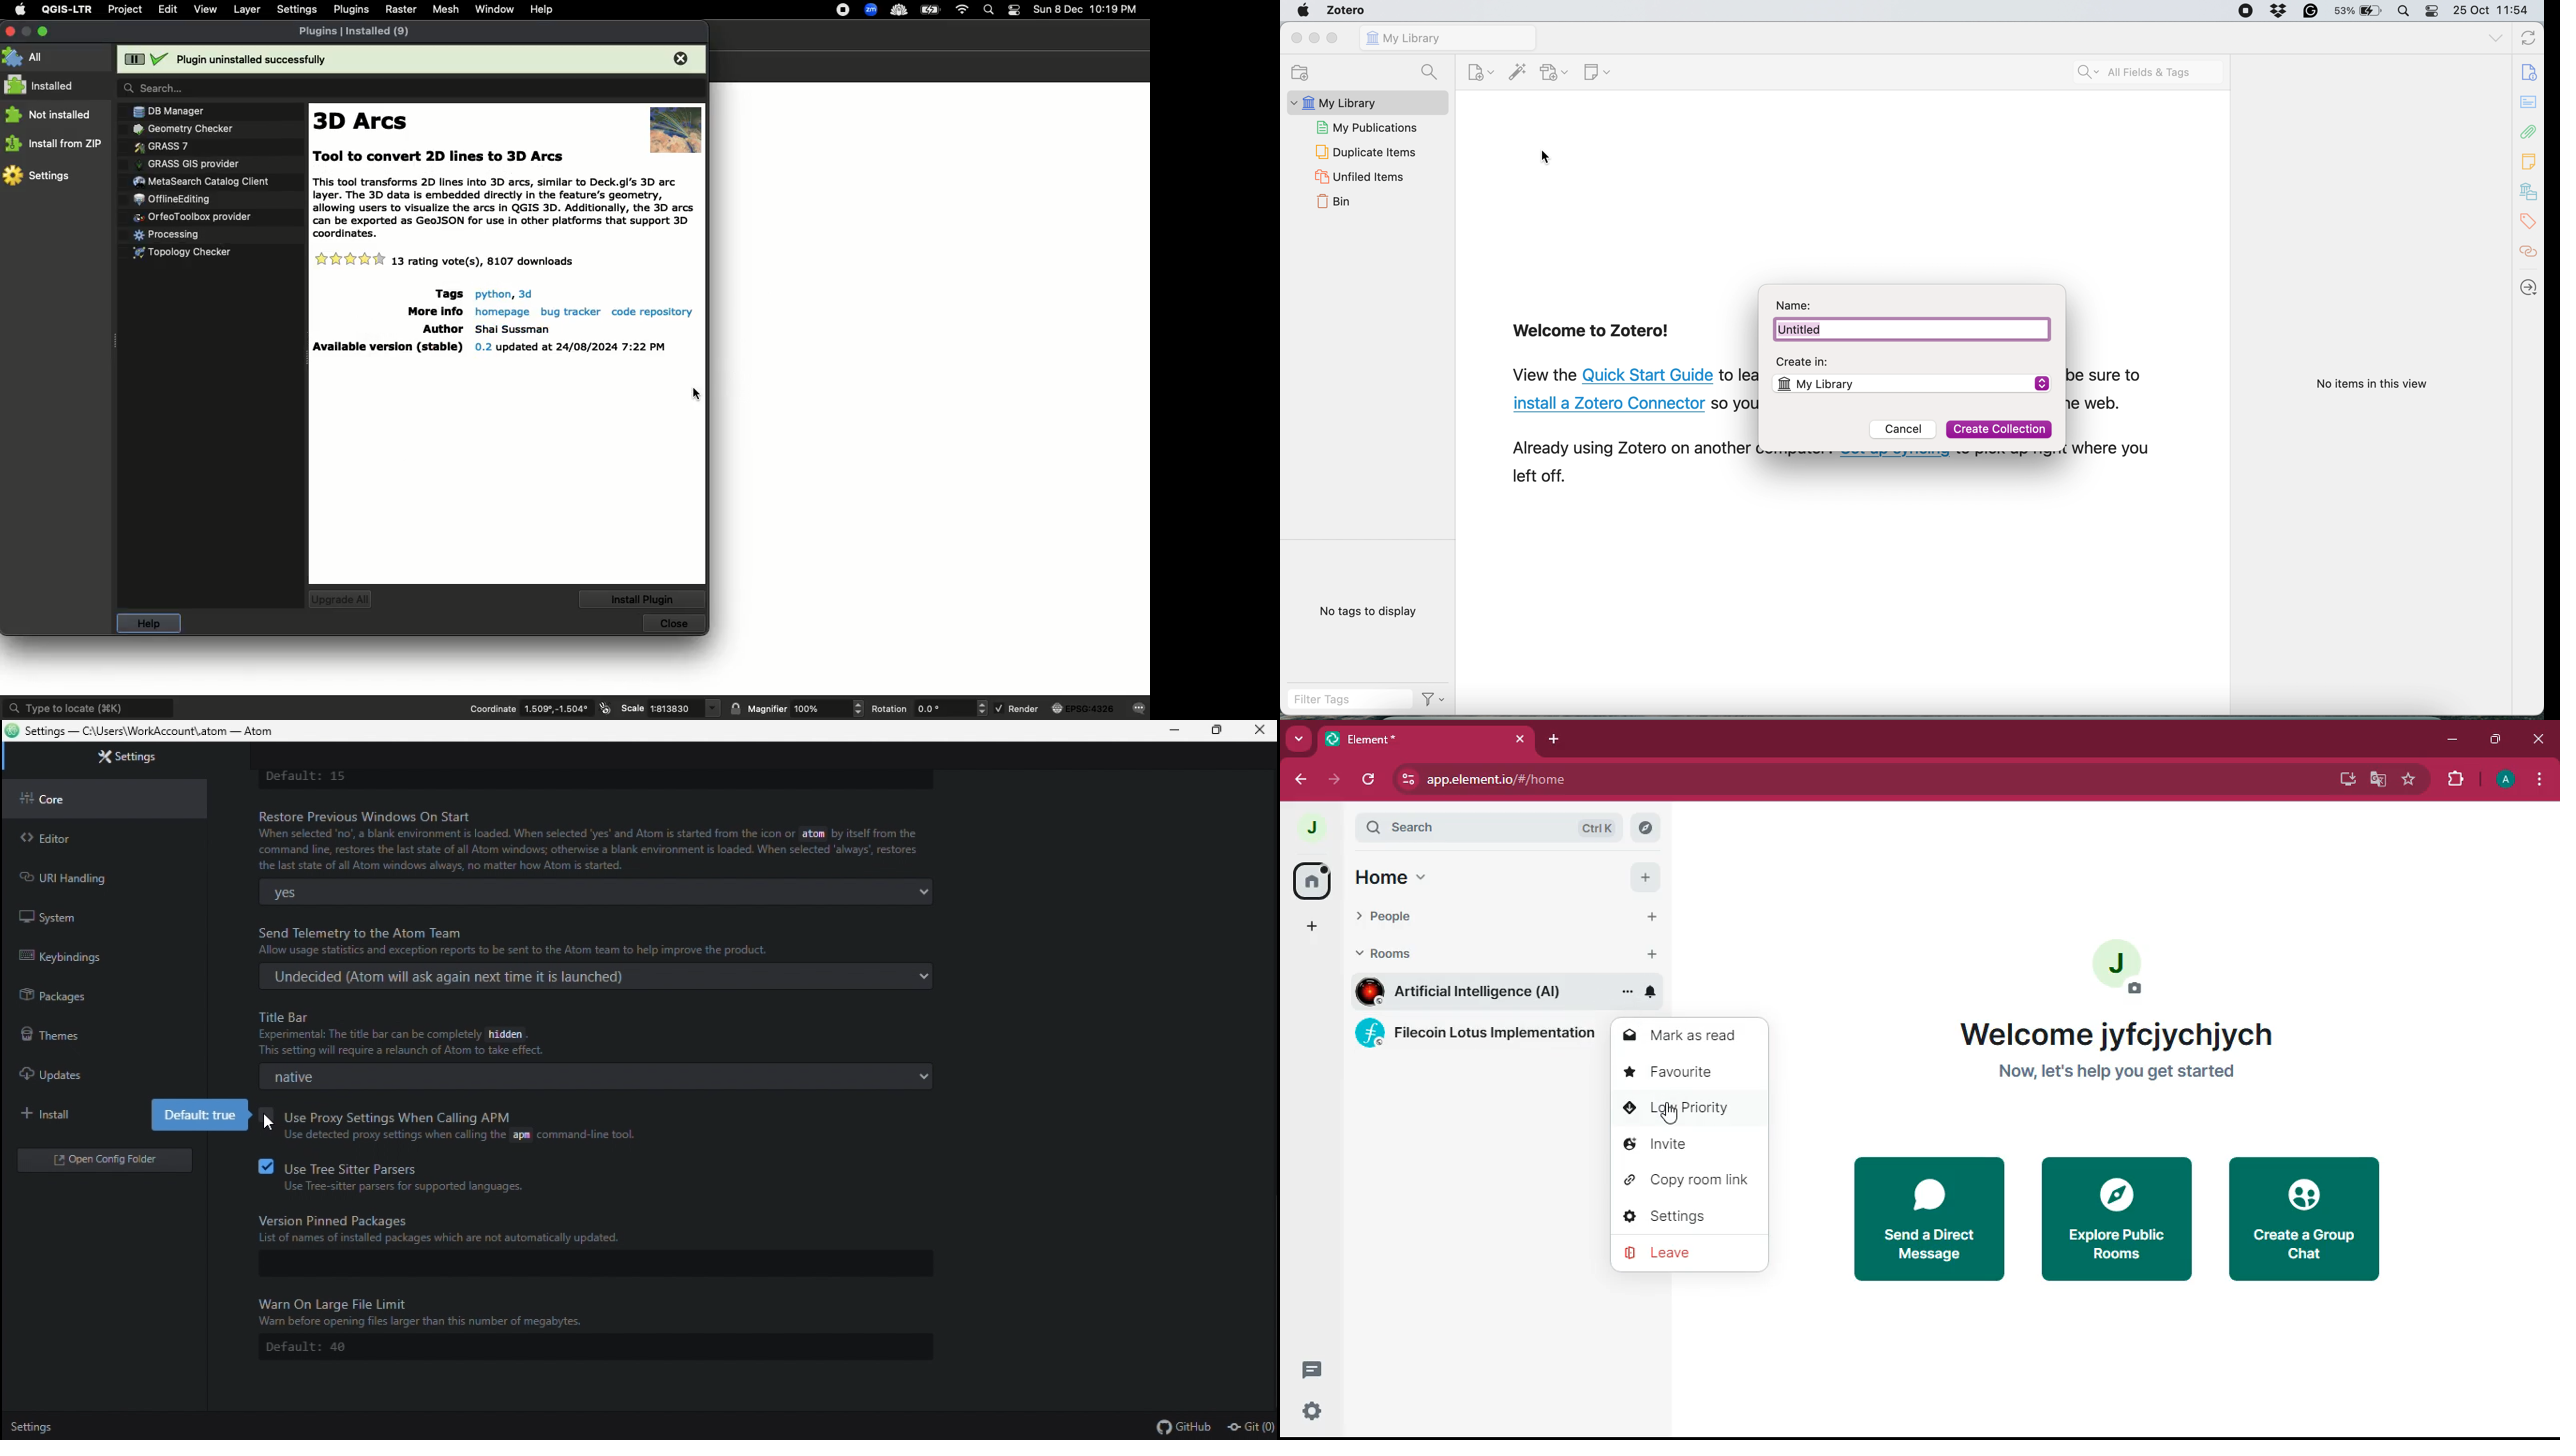 The height and width of the screenshot is (1456, 2576). Describe the element at coordinates (1370, 126) in the screenshot. I see `my publications` at that location.